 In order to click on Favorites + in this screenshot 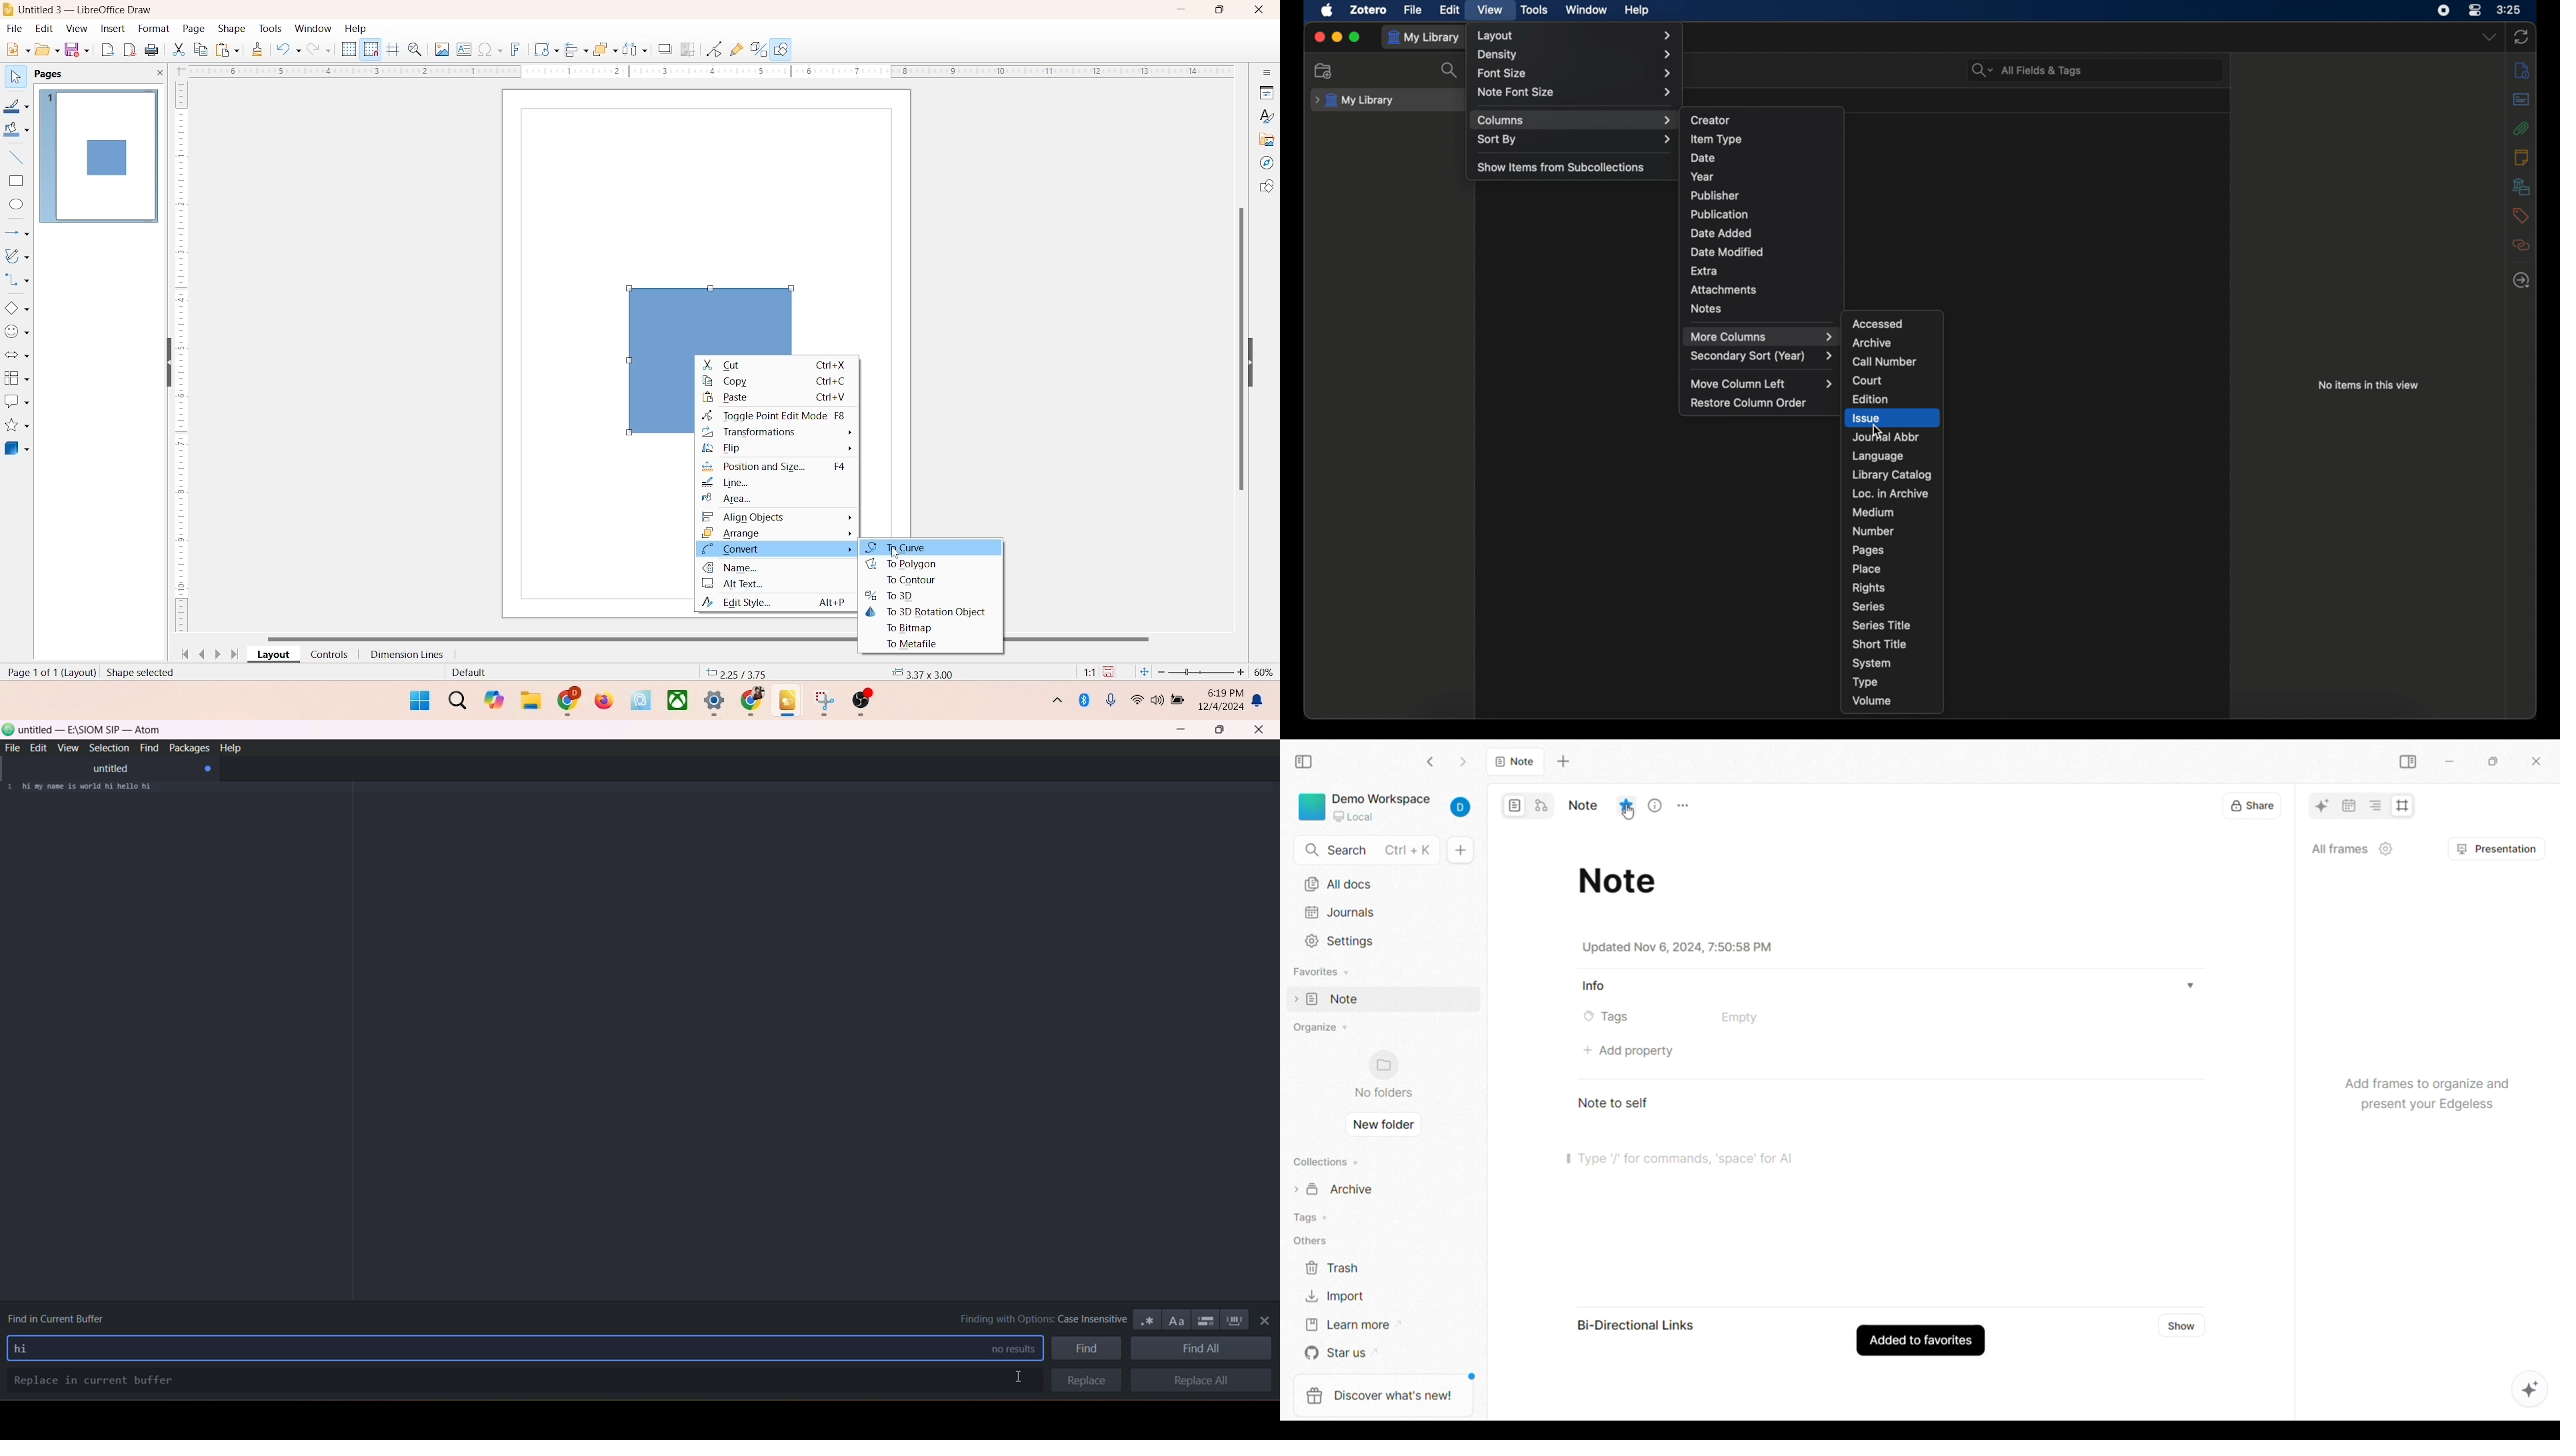, I will do `click(1323, 972)`.